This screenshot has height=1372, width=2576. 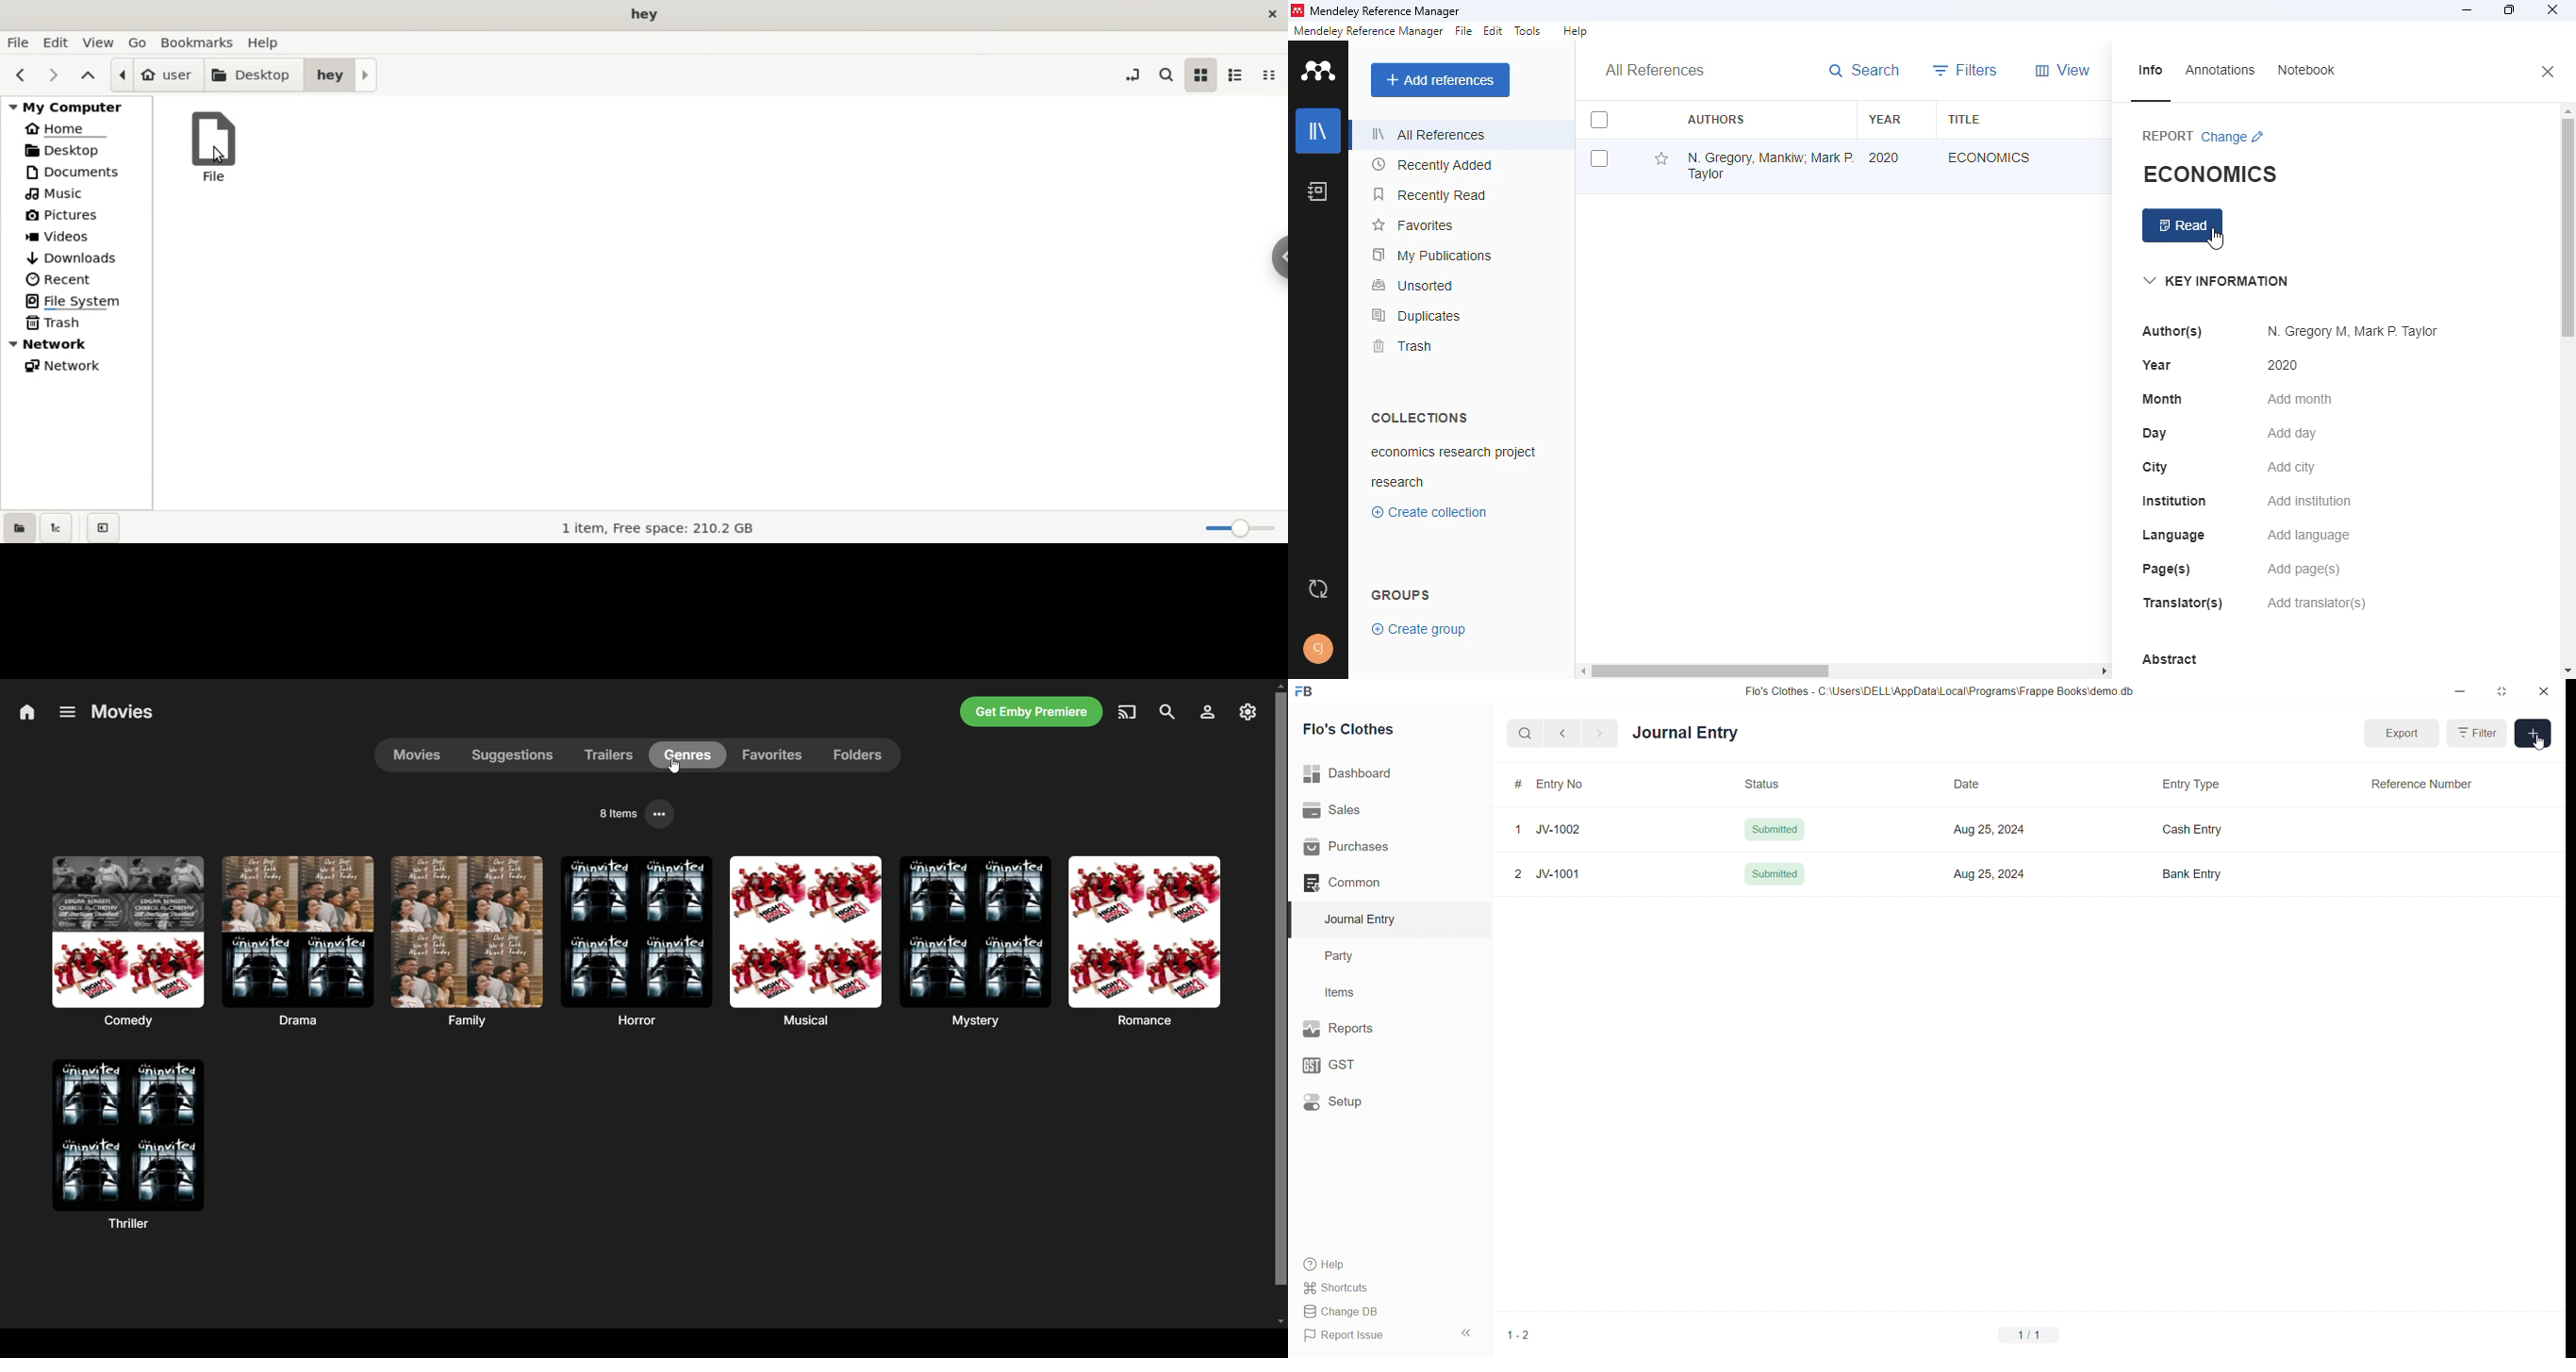 I want to click on #, so click(x=1518, y=784).